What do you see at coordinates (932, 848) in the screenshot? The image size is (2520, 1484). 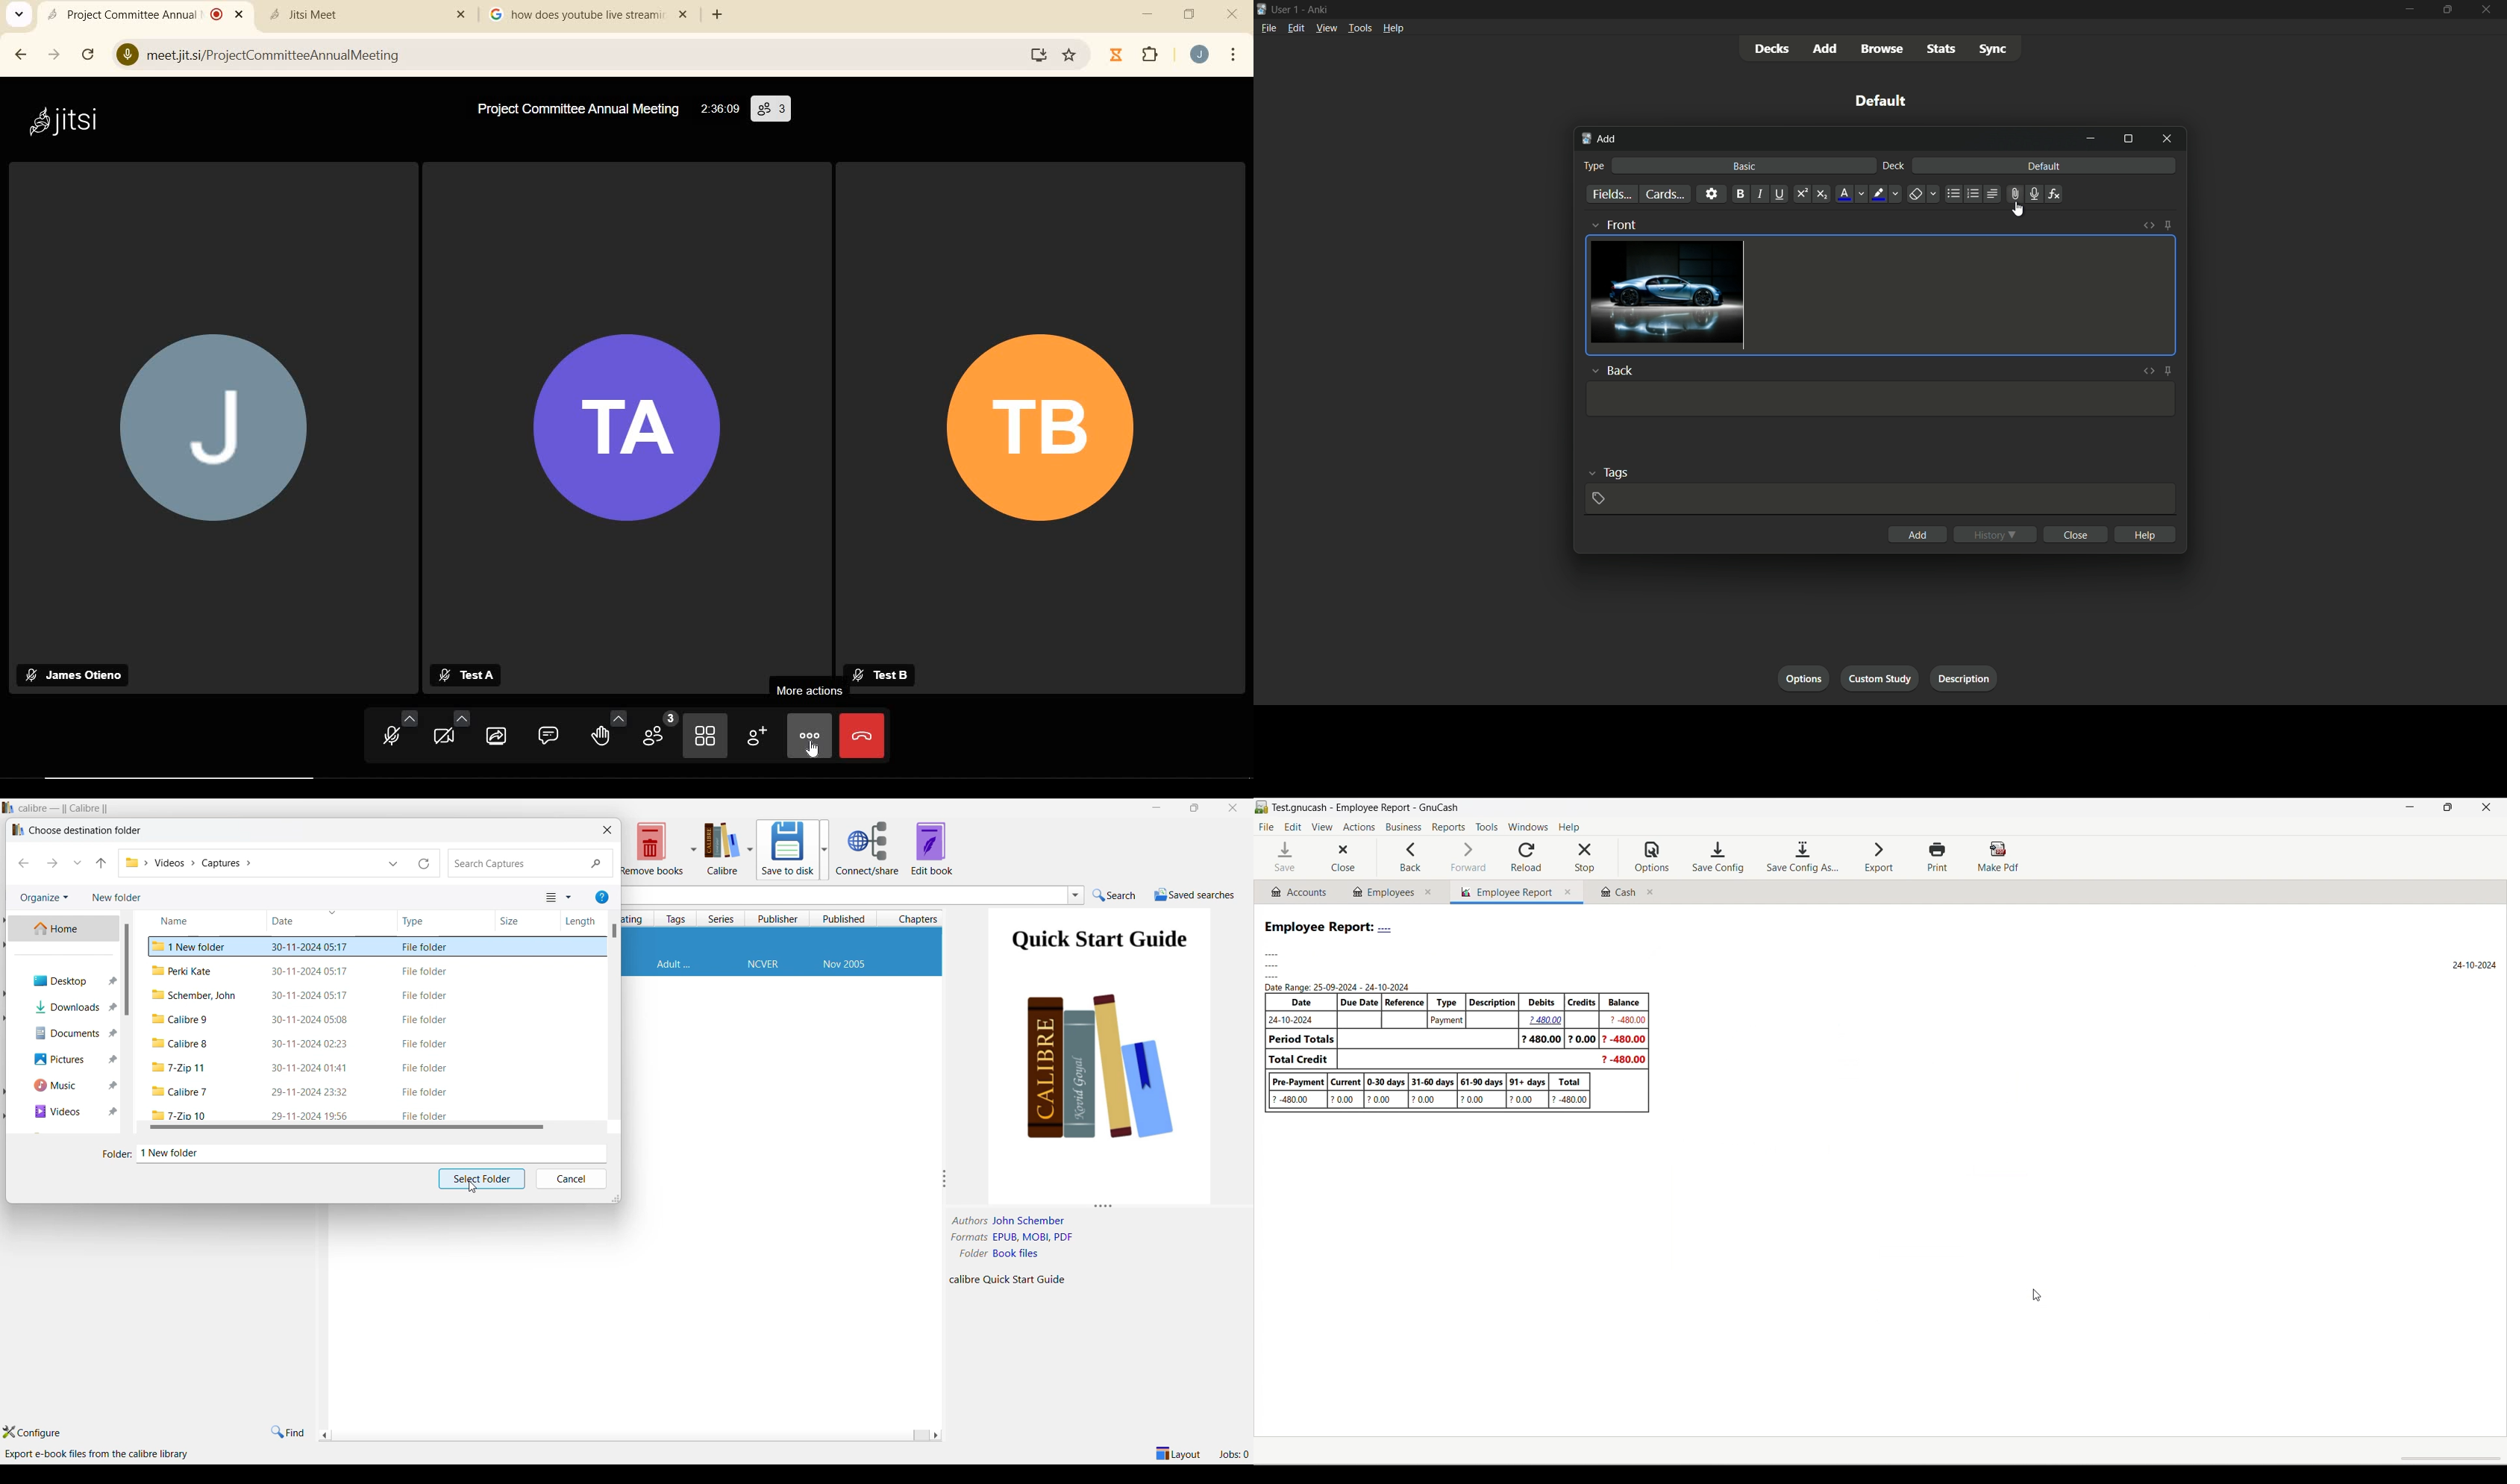 I see `Edit book` at bounding box center [932, 848].